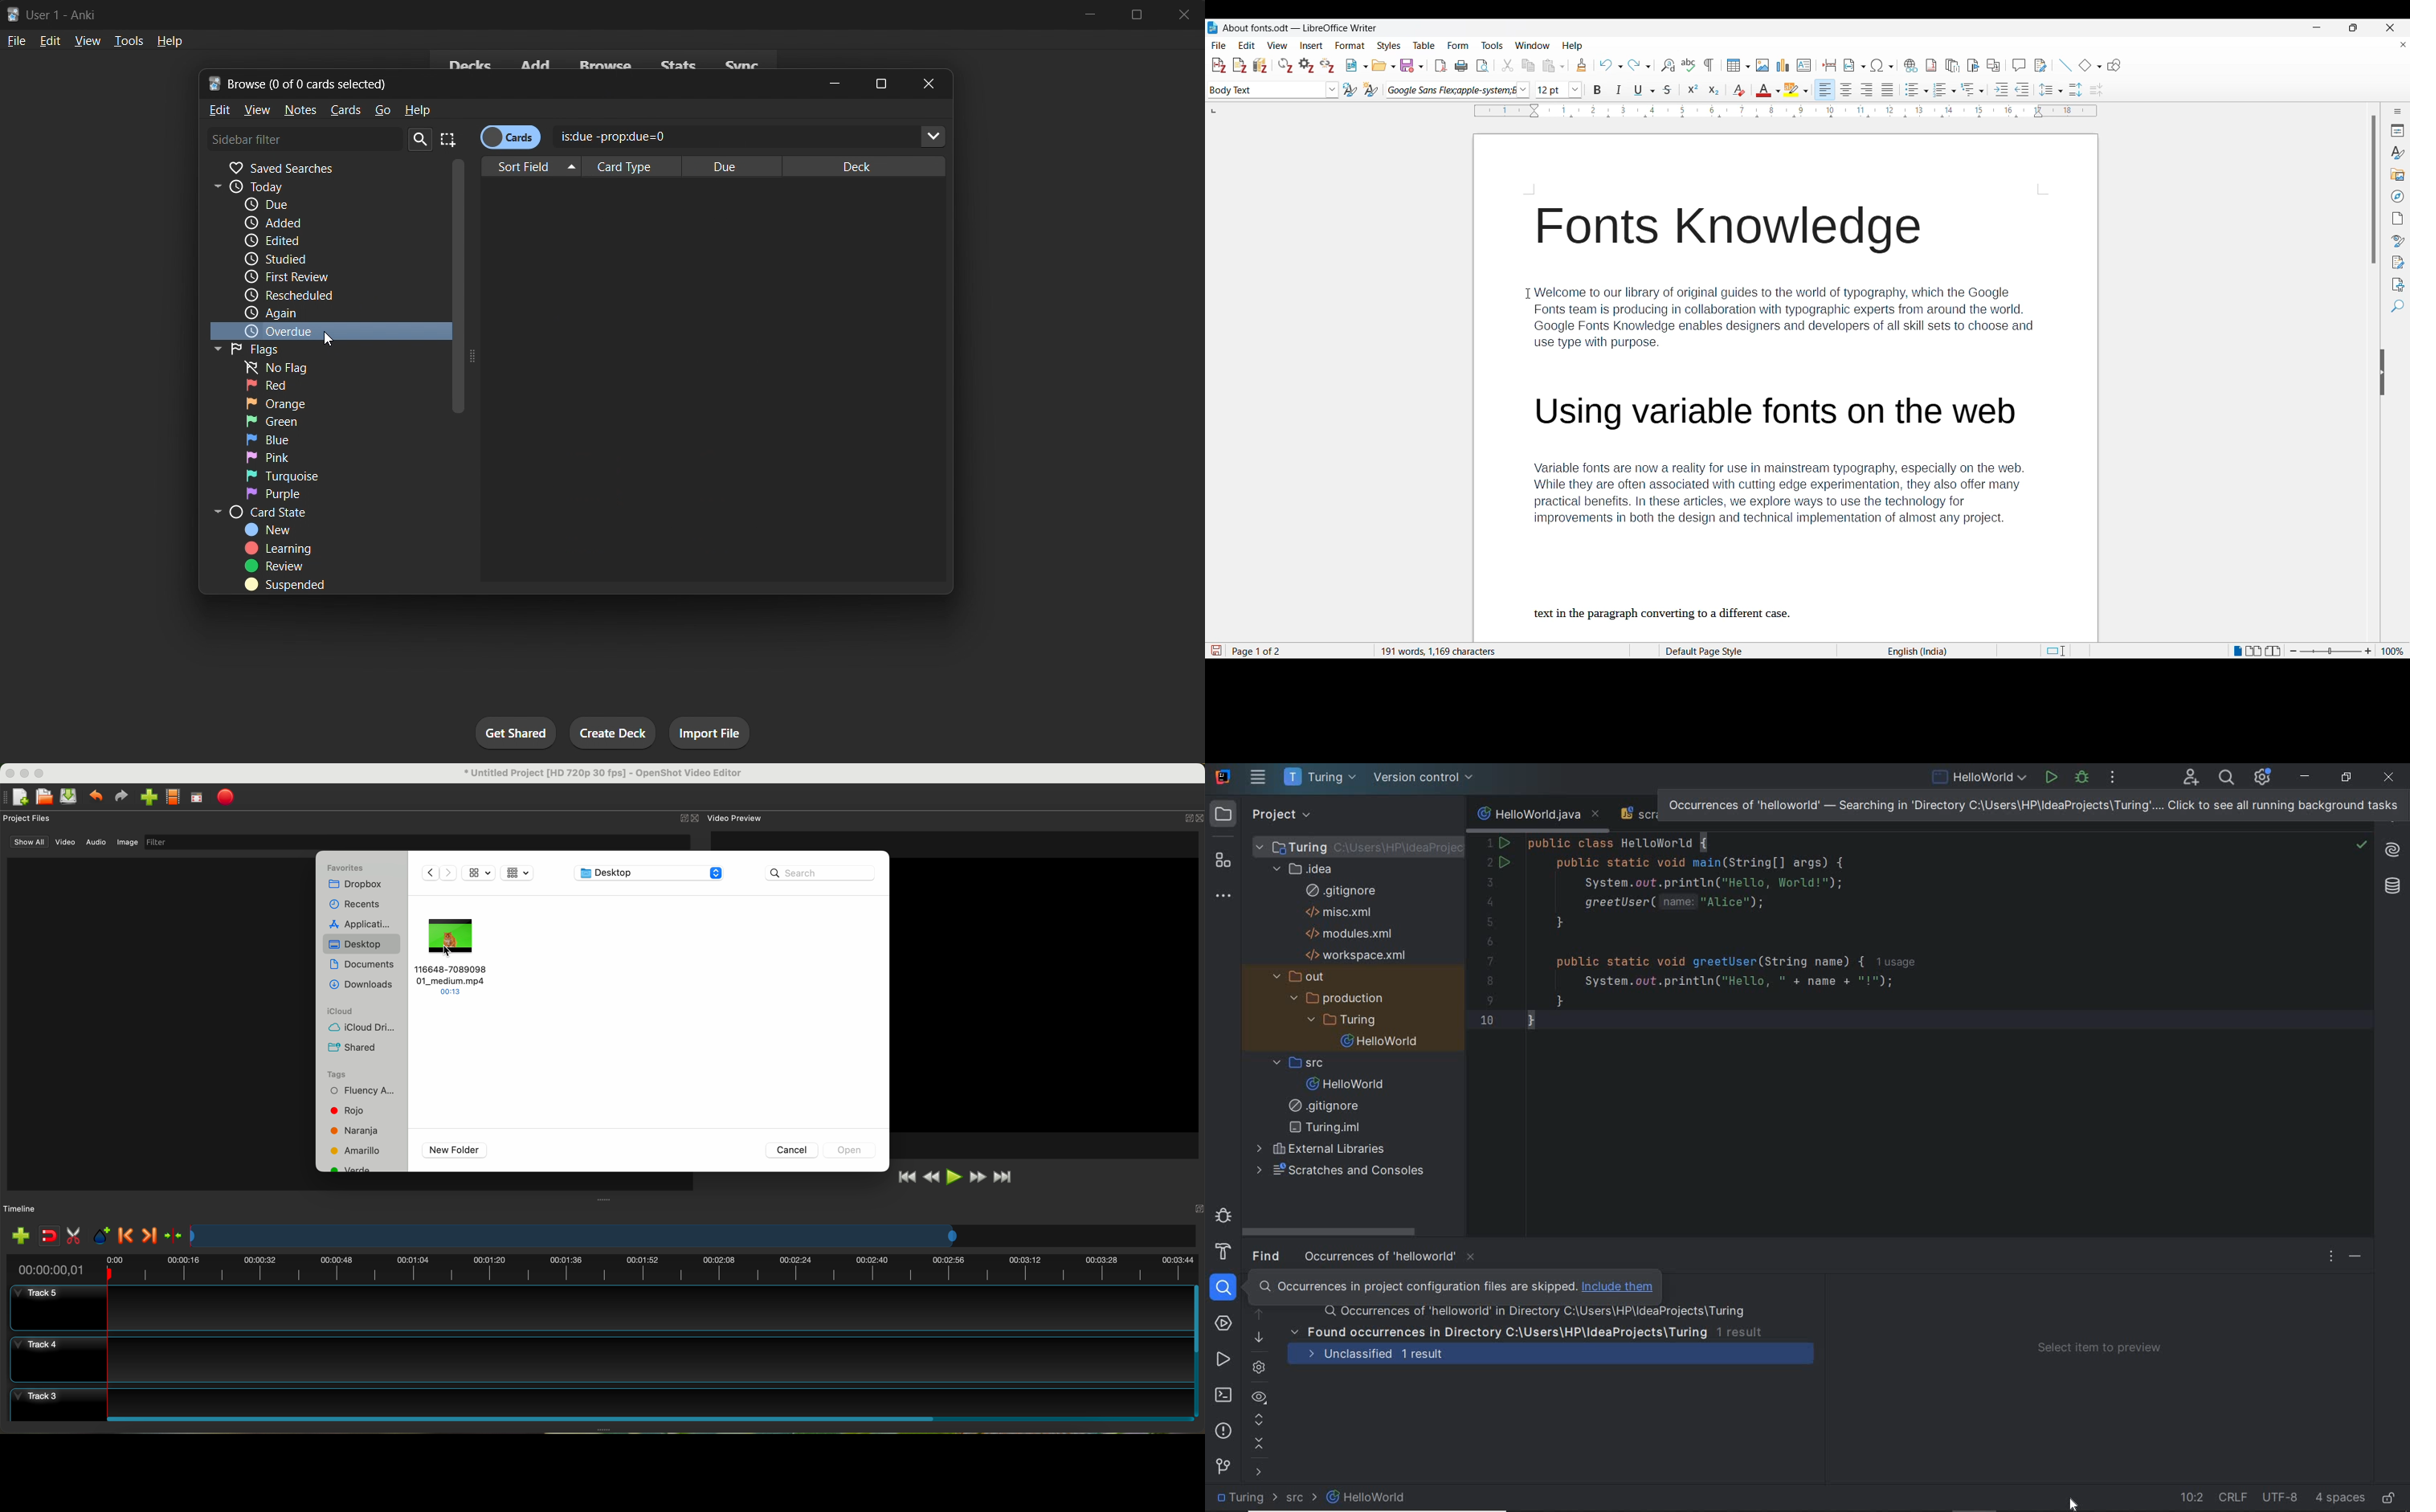  I want to click on search, so click(1226, 1288).